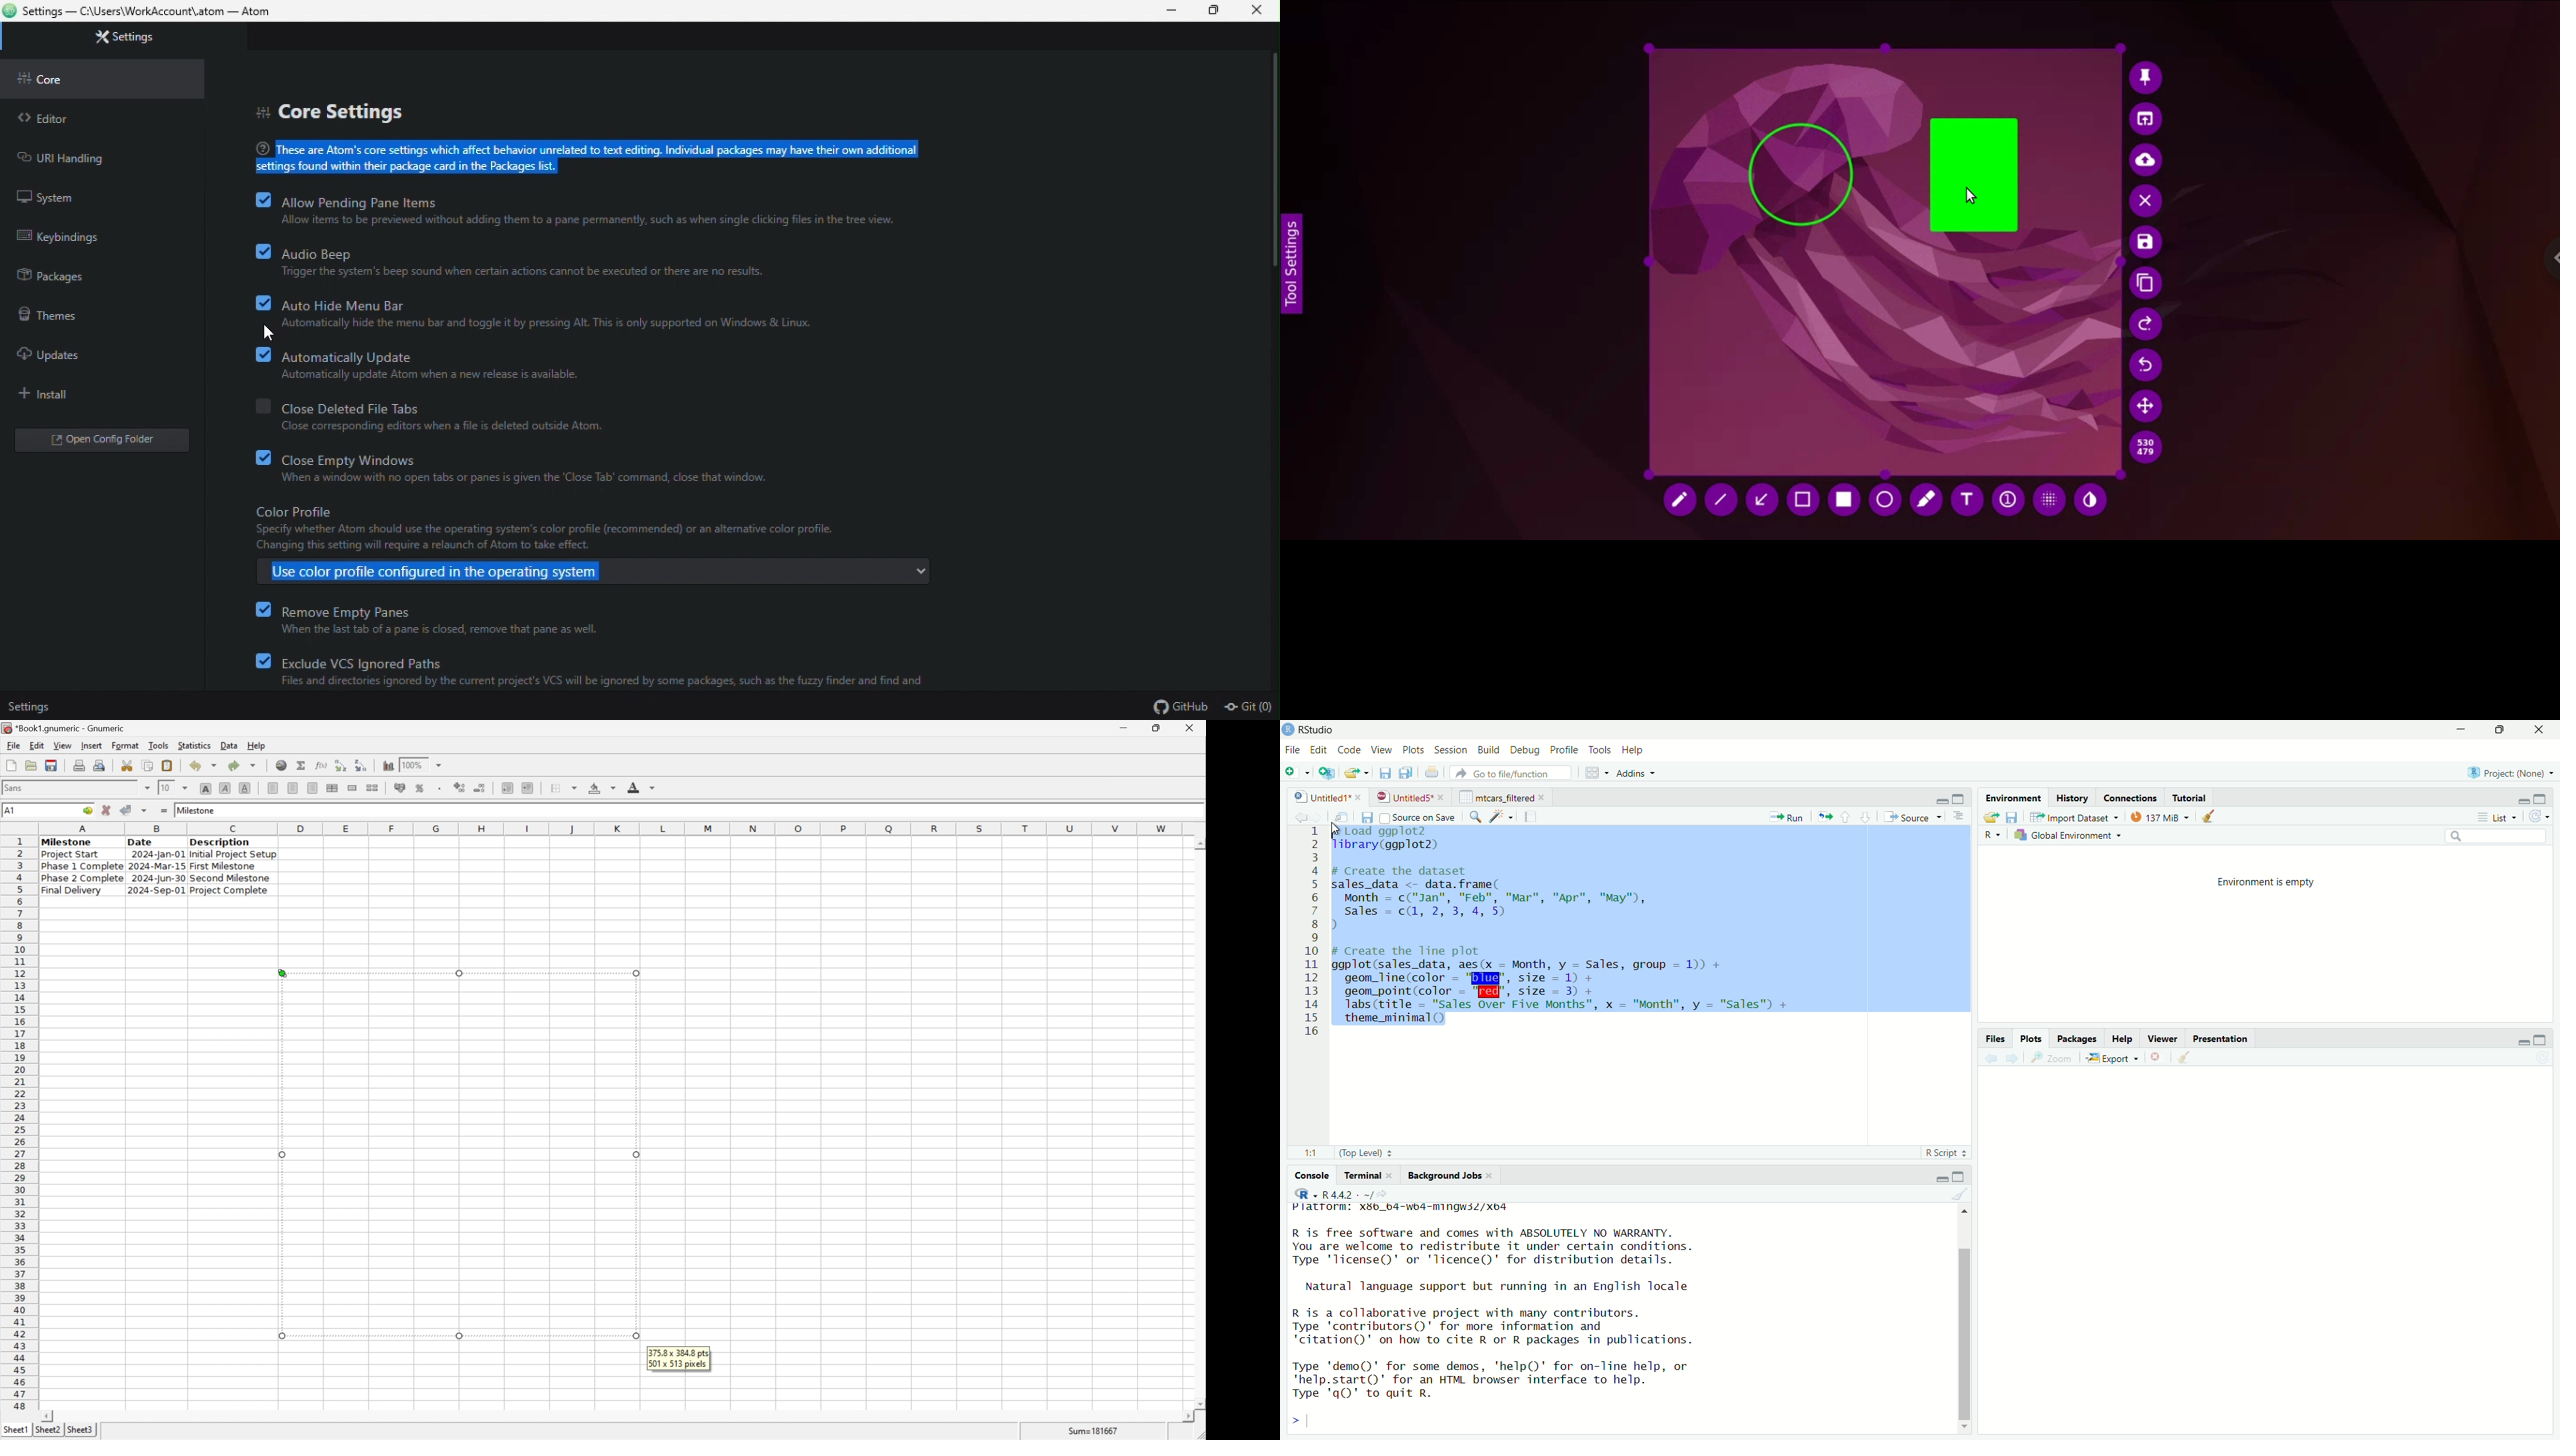 Image resolution: width=2576 pixels, height=1456 pixels. Describe the element at coordinates (679, 1358) in the screenshot. I see `dimensions` at that location.